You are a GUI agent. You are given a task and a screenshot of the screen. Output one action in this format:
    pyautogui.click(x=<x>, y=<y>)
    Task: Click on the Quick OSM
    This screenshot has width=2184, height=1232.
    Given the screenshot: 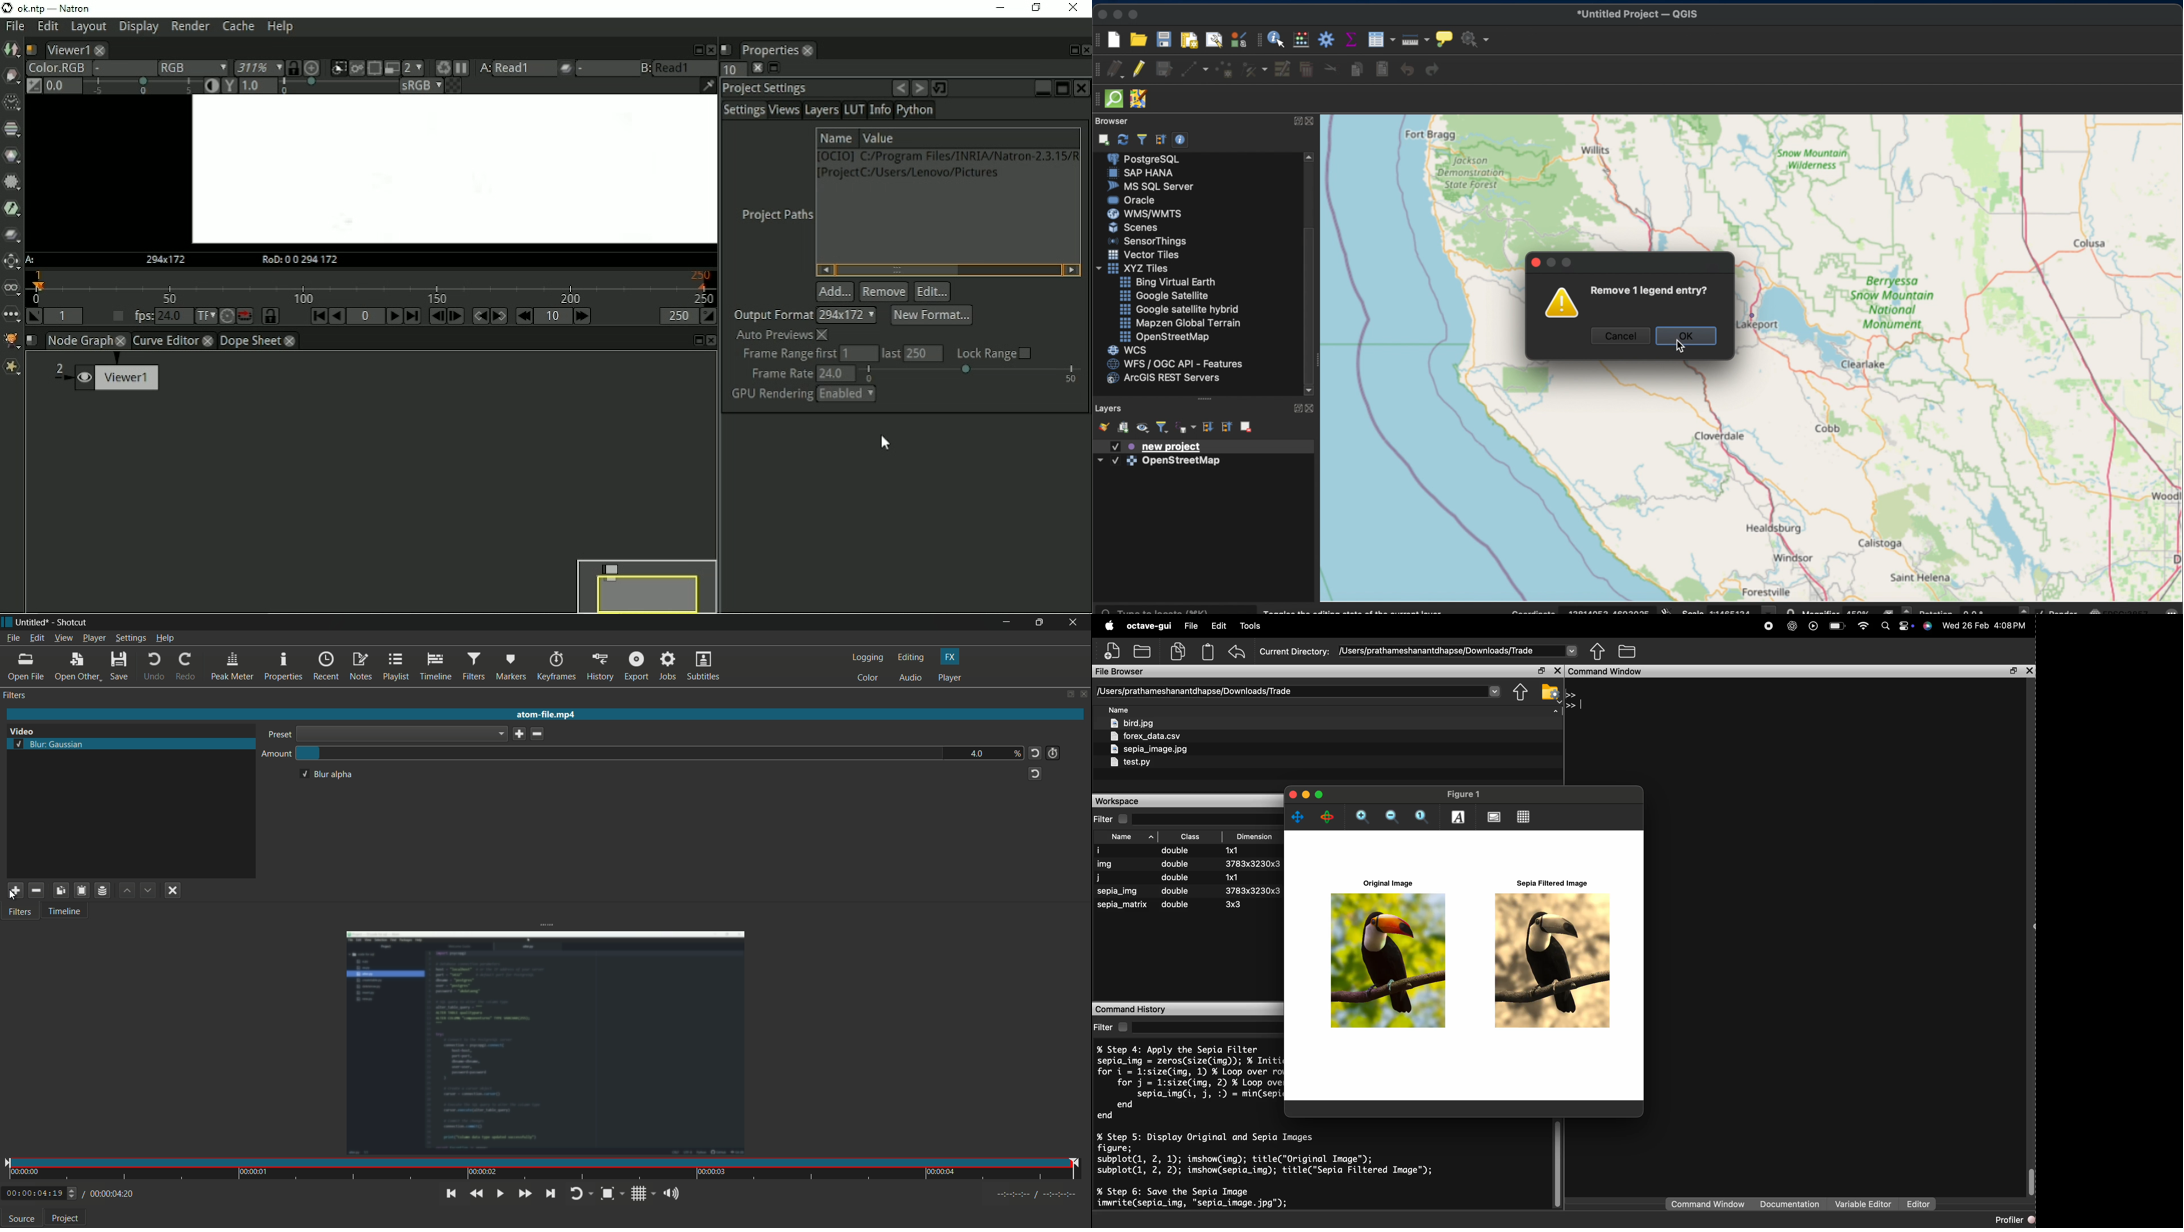 What is the action you would take?
    pyautogui.click(x=1114, y=99)
    